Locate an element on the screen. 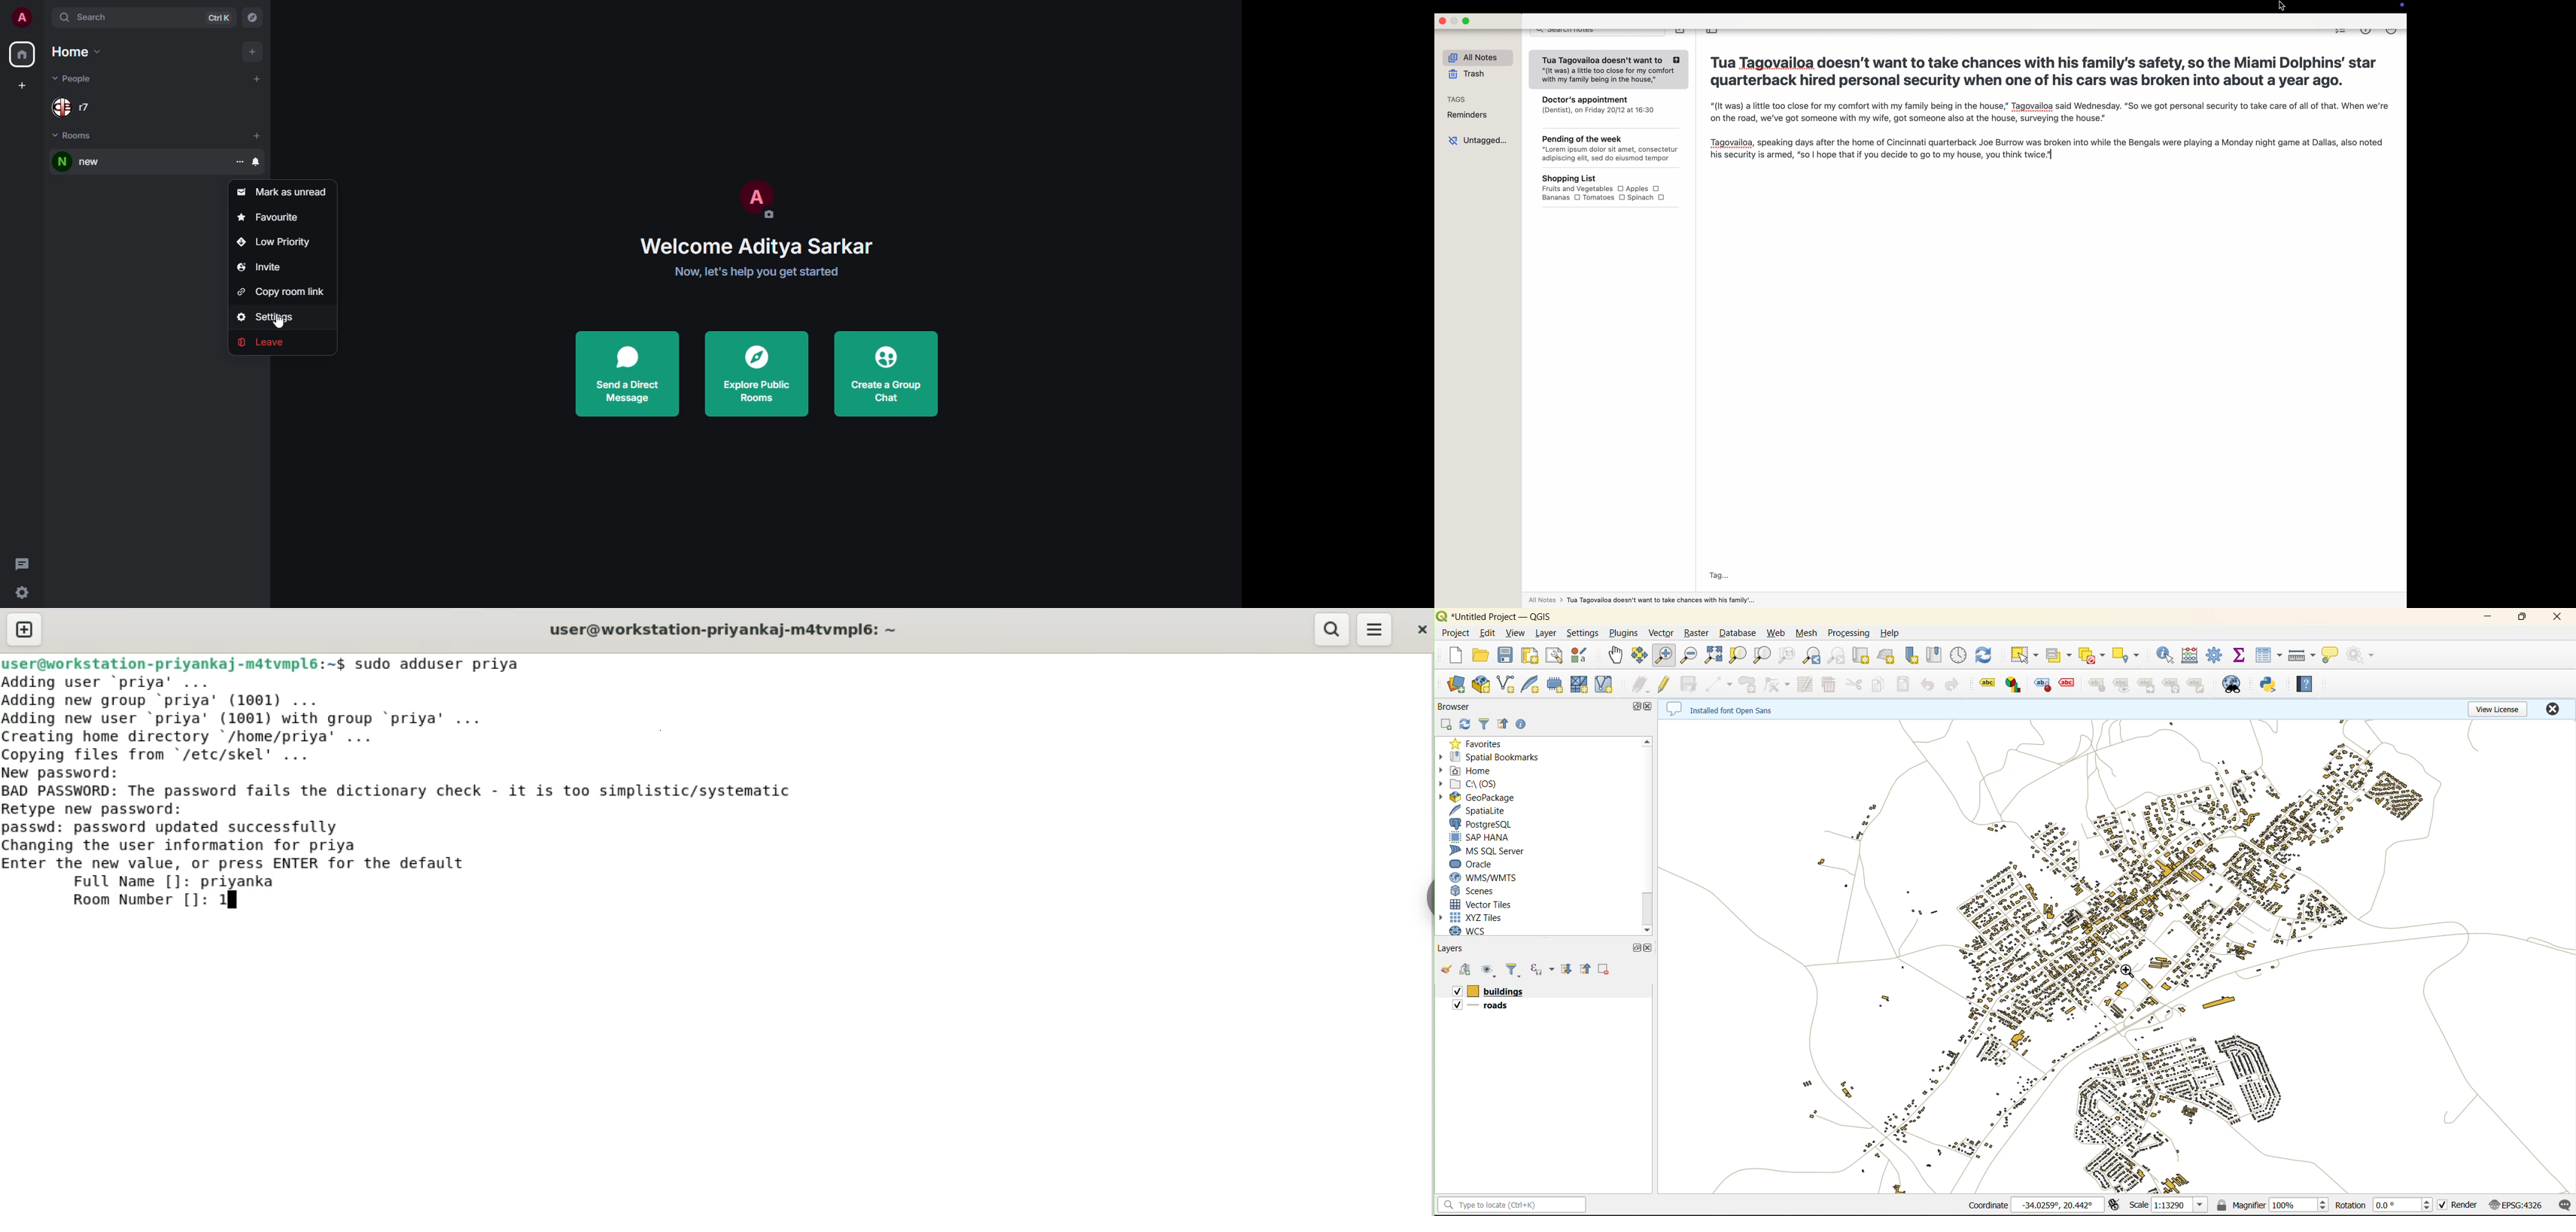 Image resolution: width=2576 pixels, height=1232 pixels. Doctor's appointment
(Dentist), on Friday 20/12 at 16:30 is located at coordinates (1598, 105).